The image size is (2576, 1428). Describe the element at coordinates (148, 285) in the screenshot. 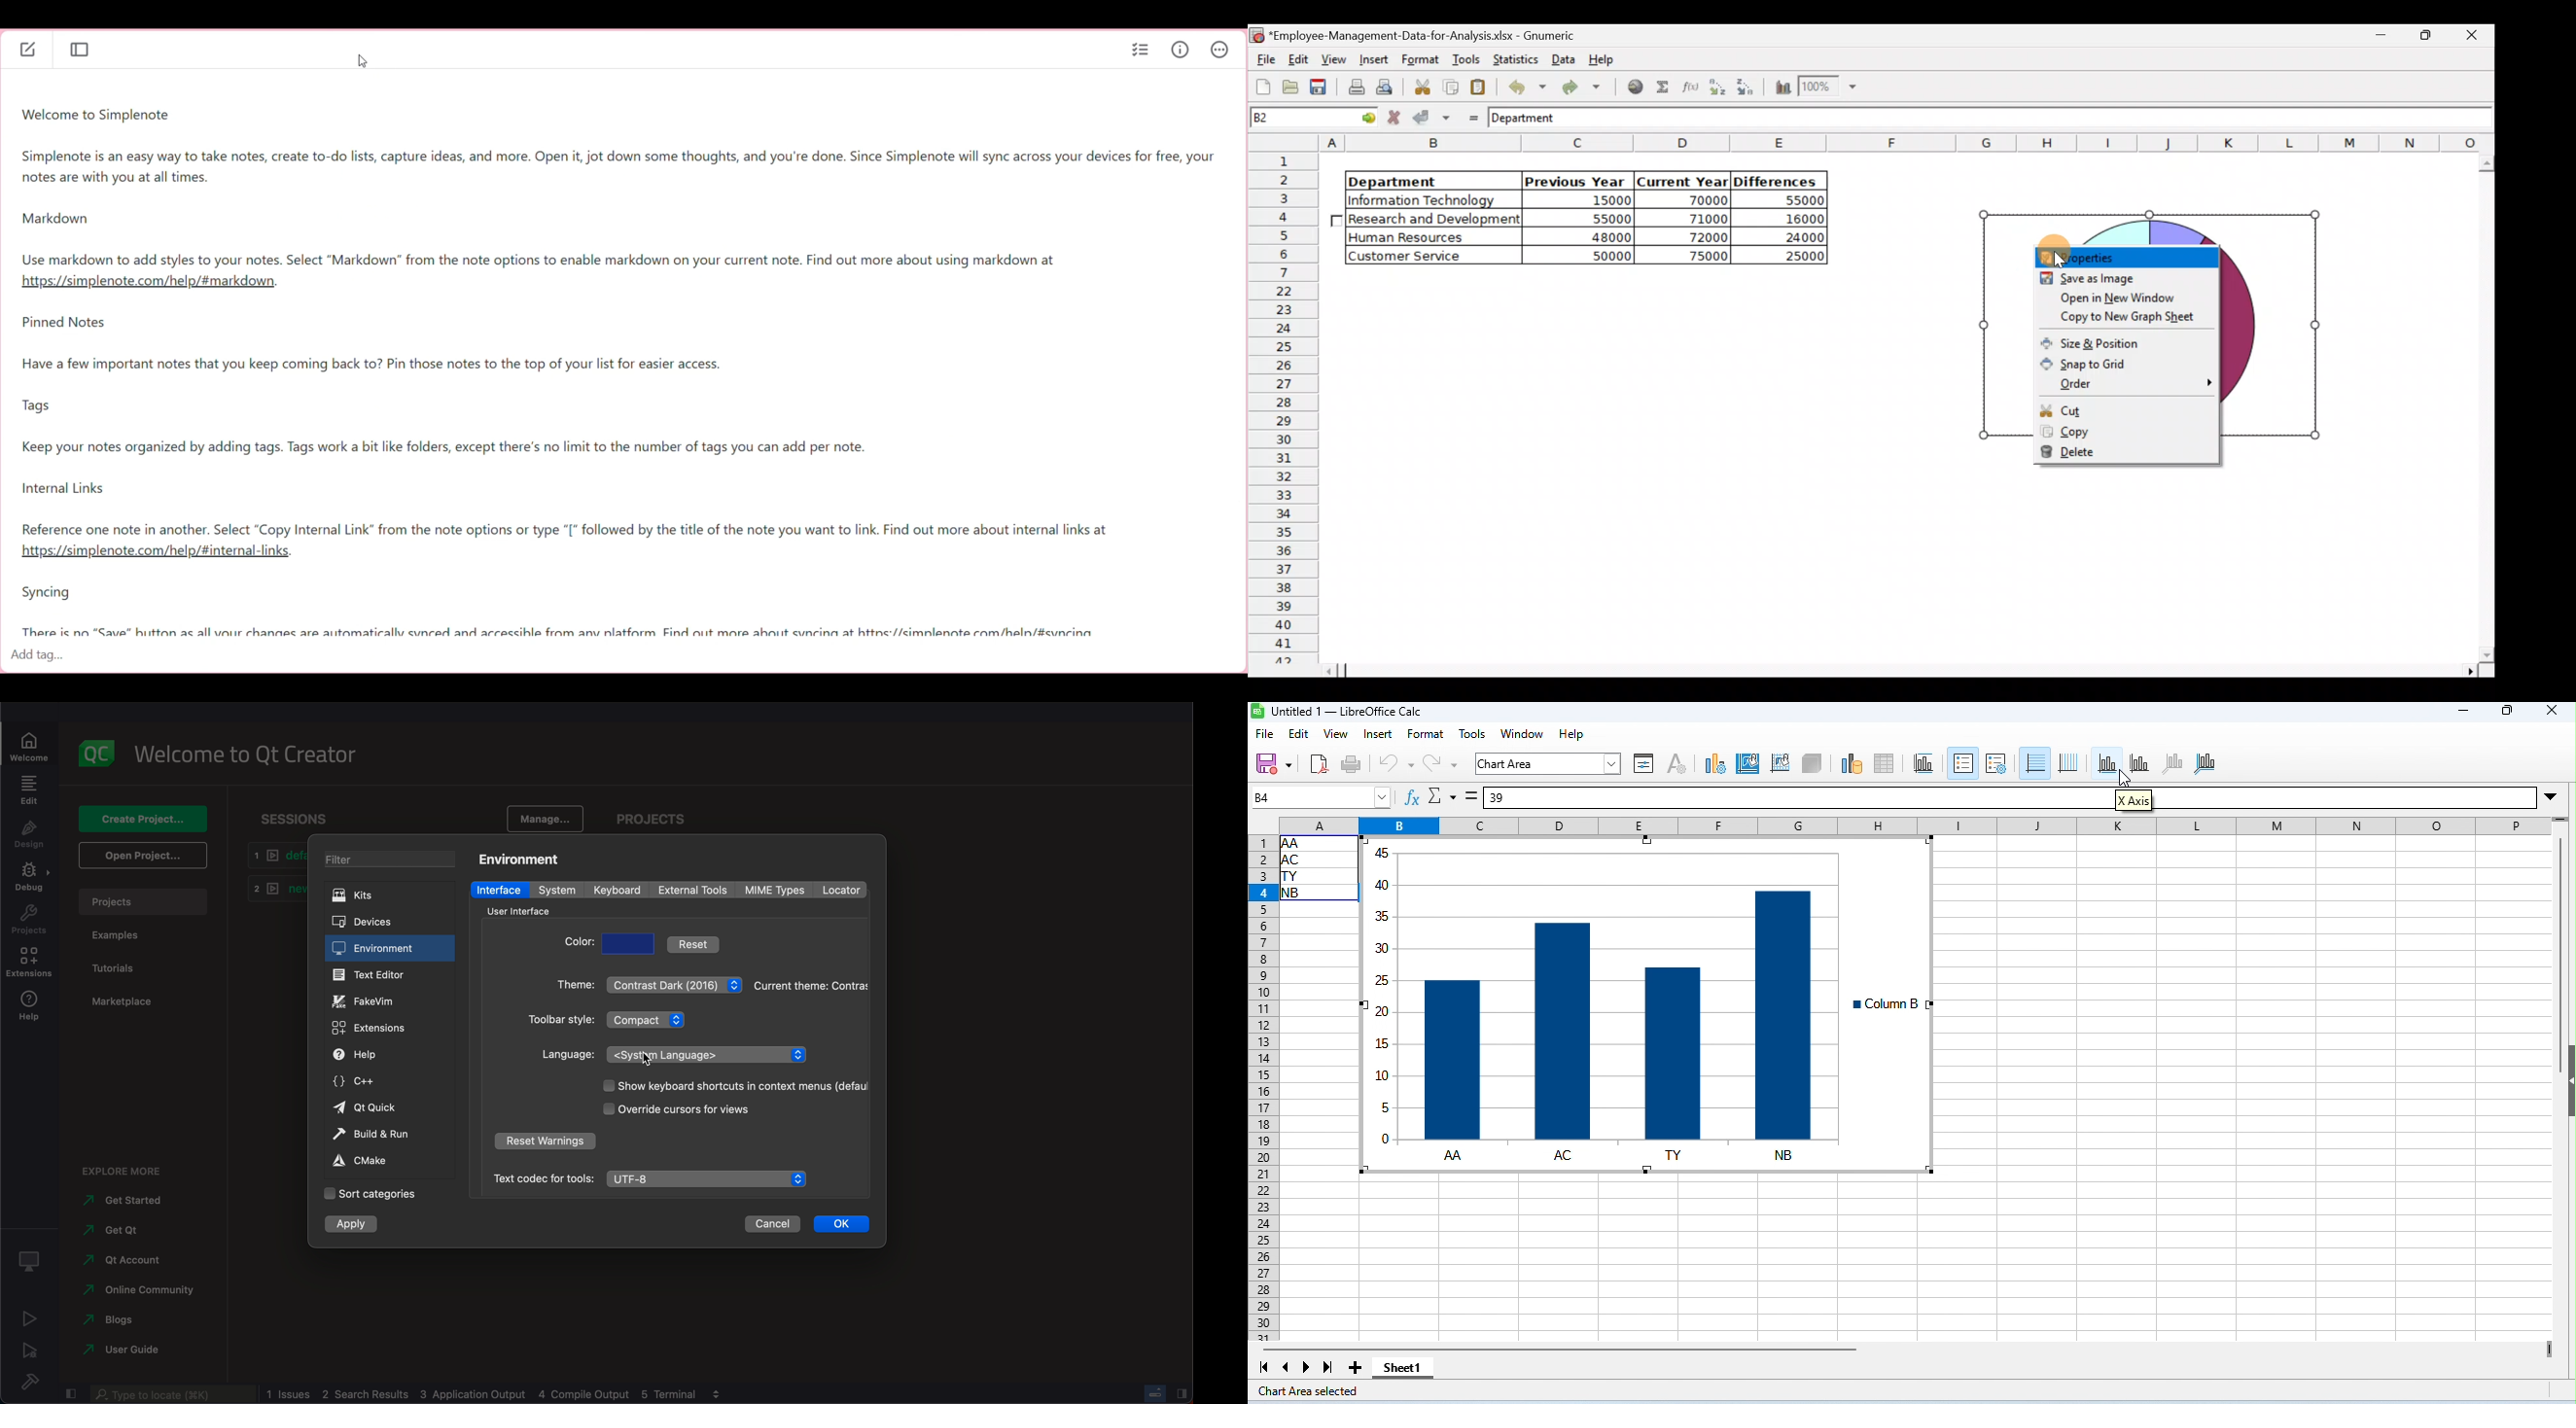

I see `link1` at that location.